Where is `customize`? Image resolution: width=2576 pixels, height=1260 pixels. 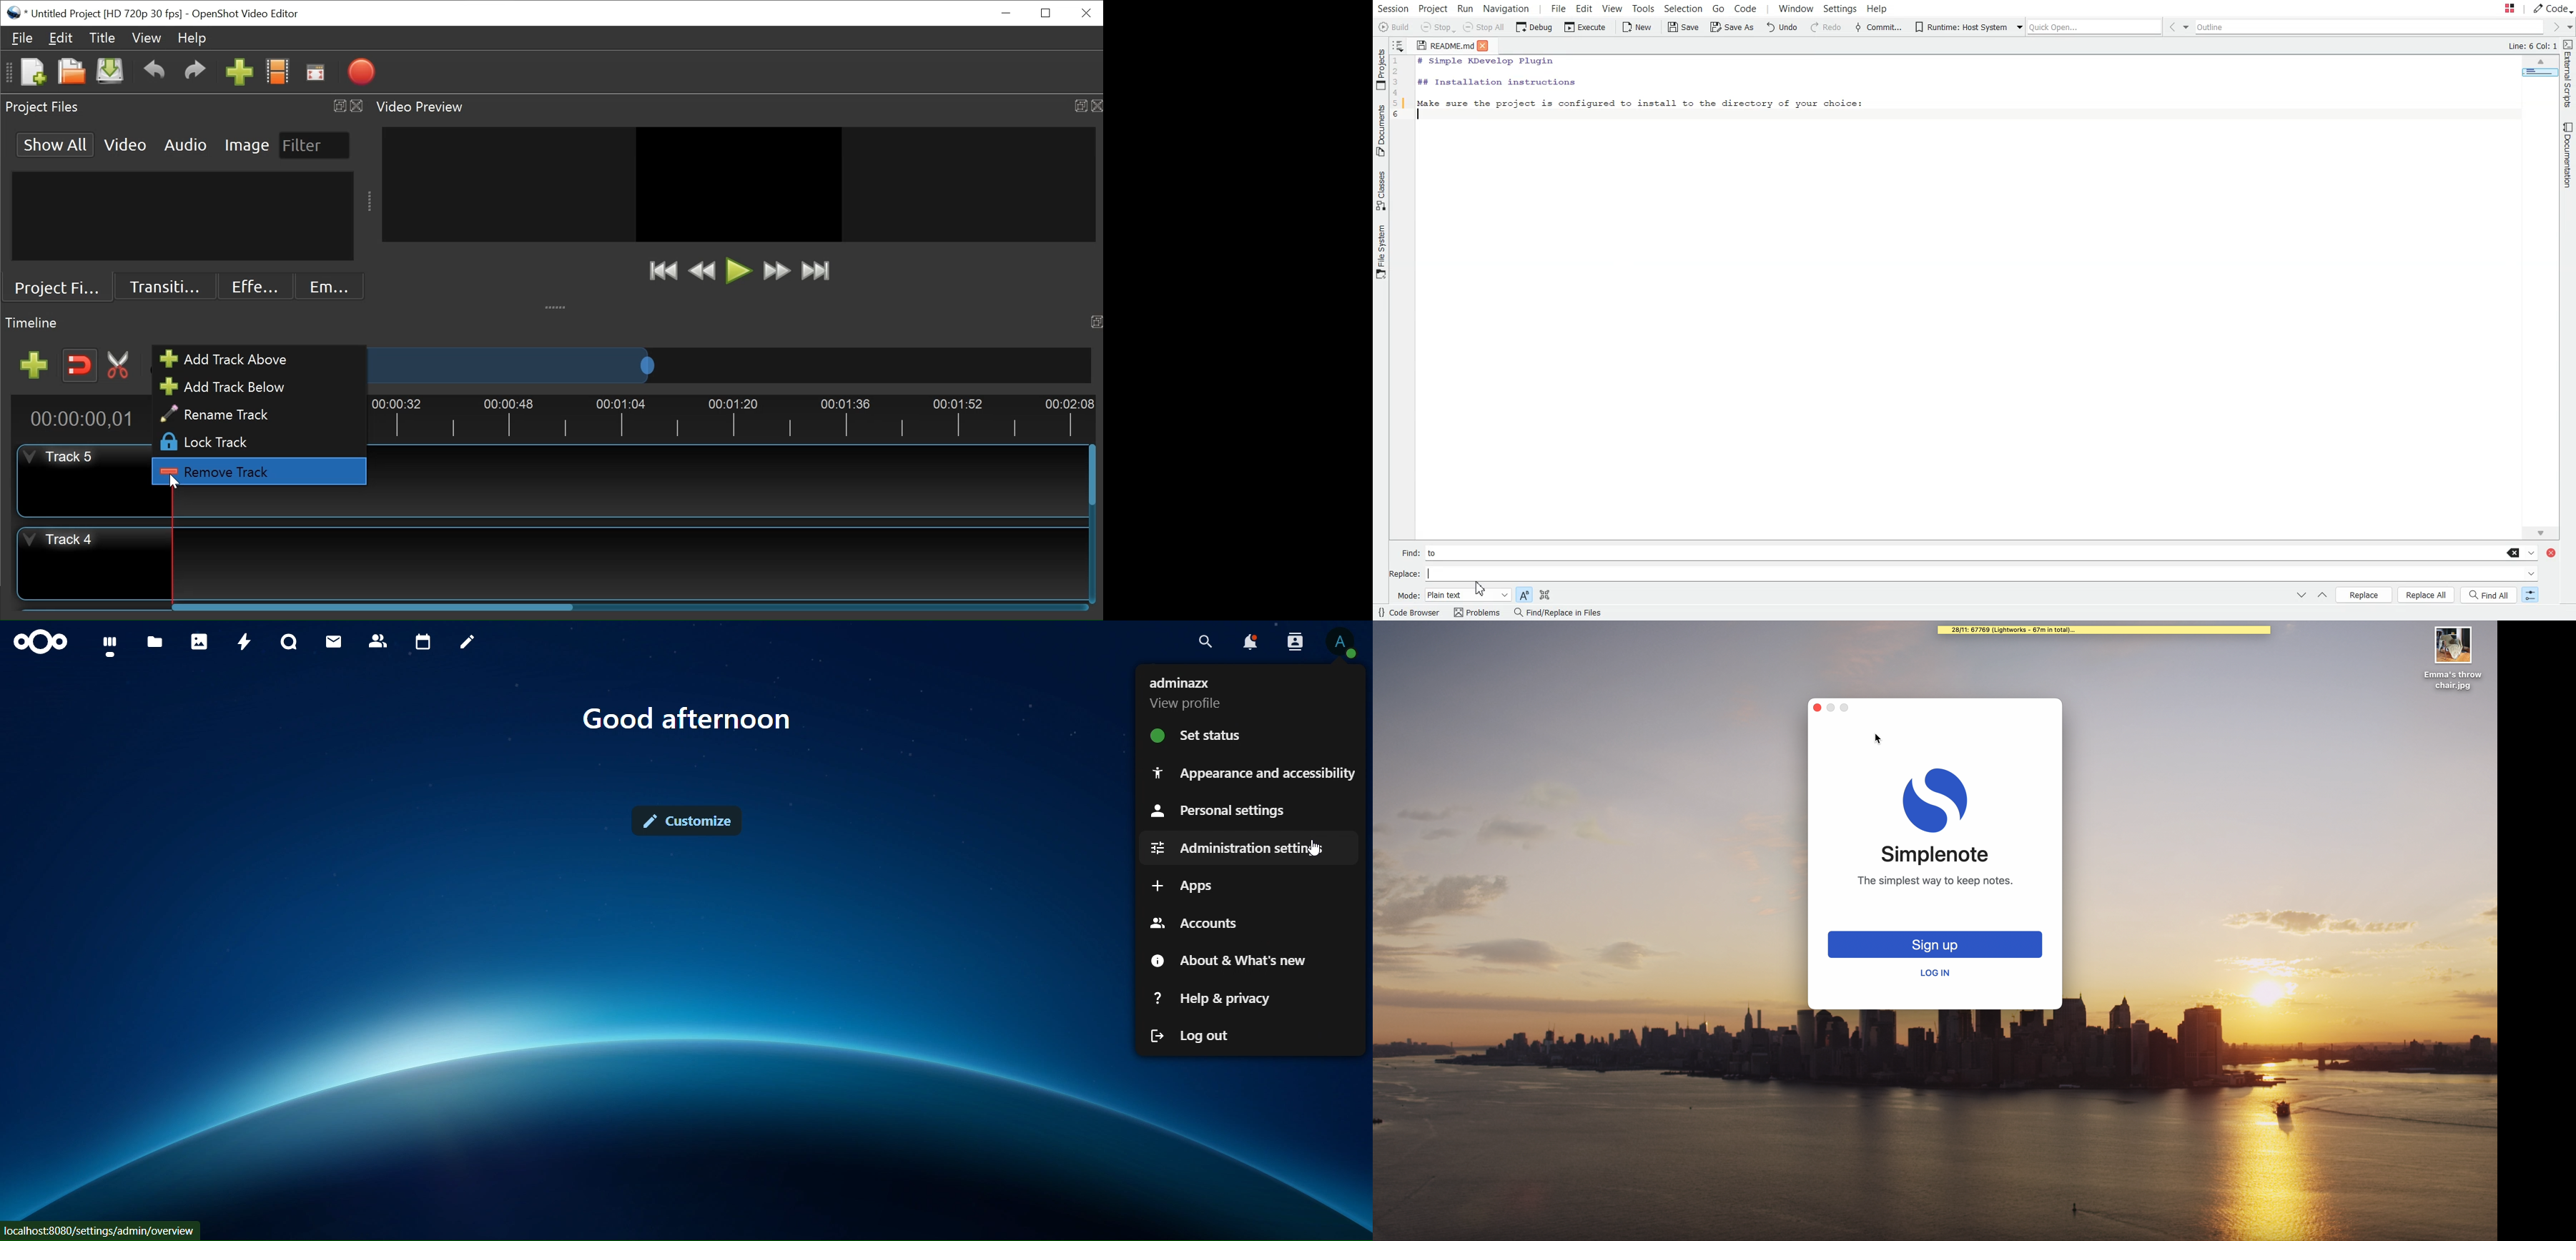
customize is located at coordinates (686, 821).